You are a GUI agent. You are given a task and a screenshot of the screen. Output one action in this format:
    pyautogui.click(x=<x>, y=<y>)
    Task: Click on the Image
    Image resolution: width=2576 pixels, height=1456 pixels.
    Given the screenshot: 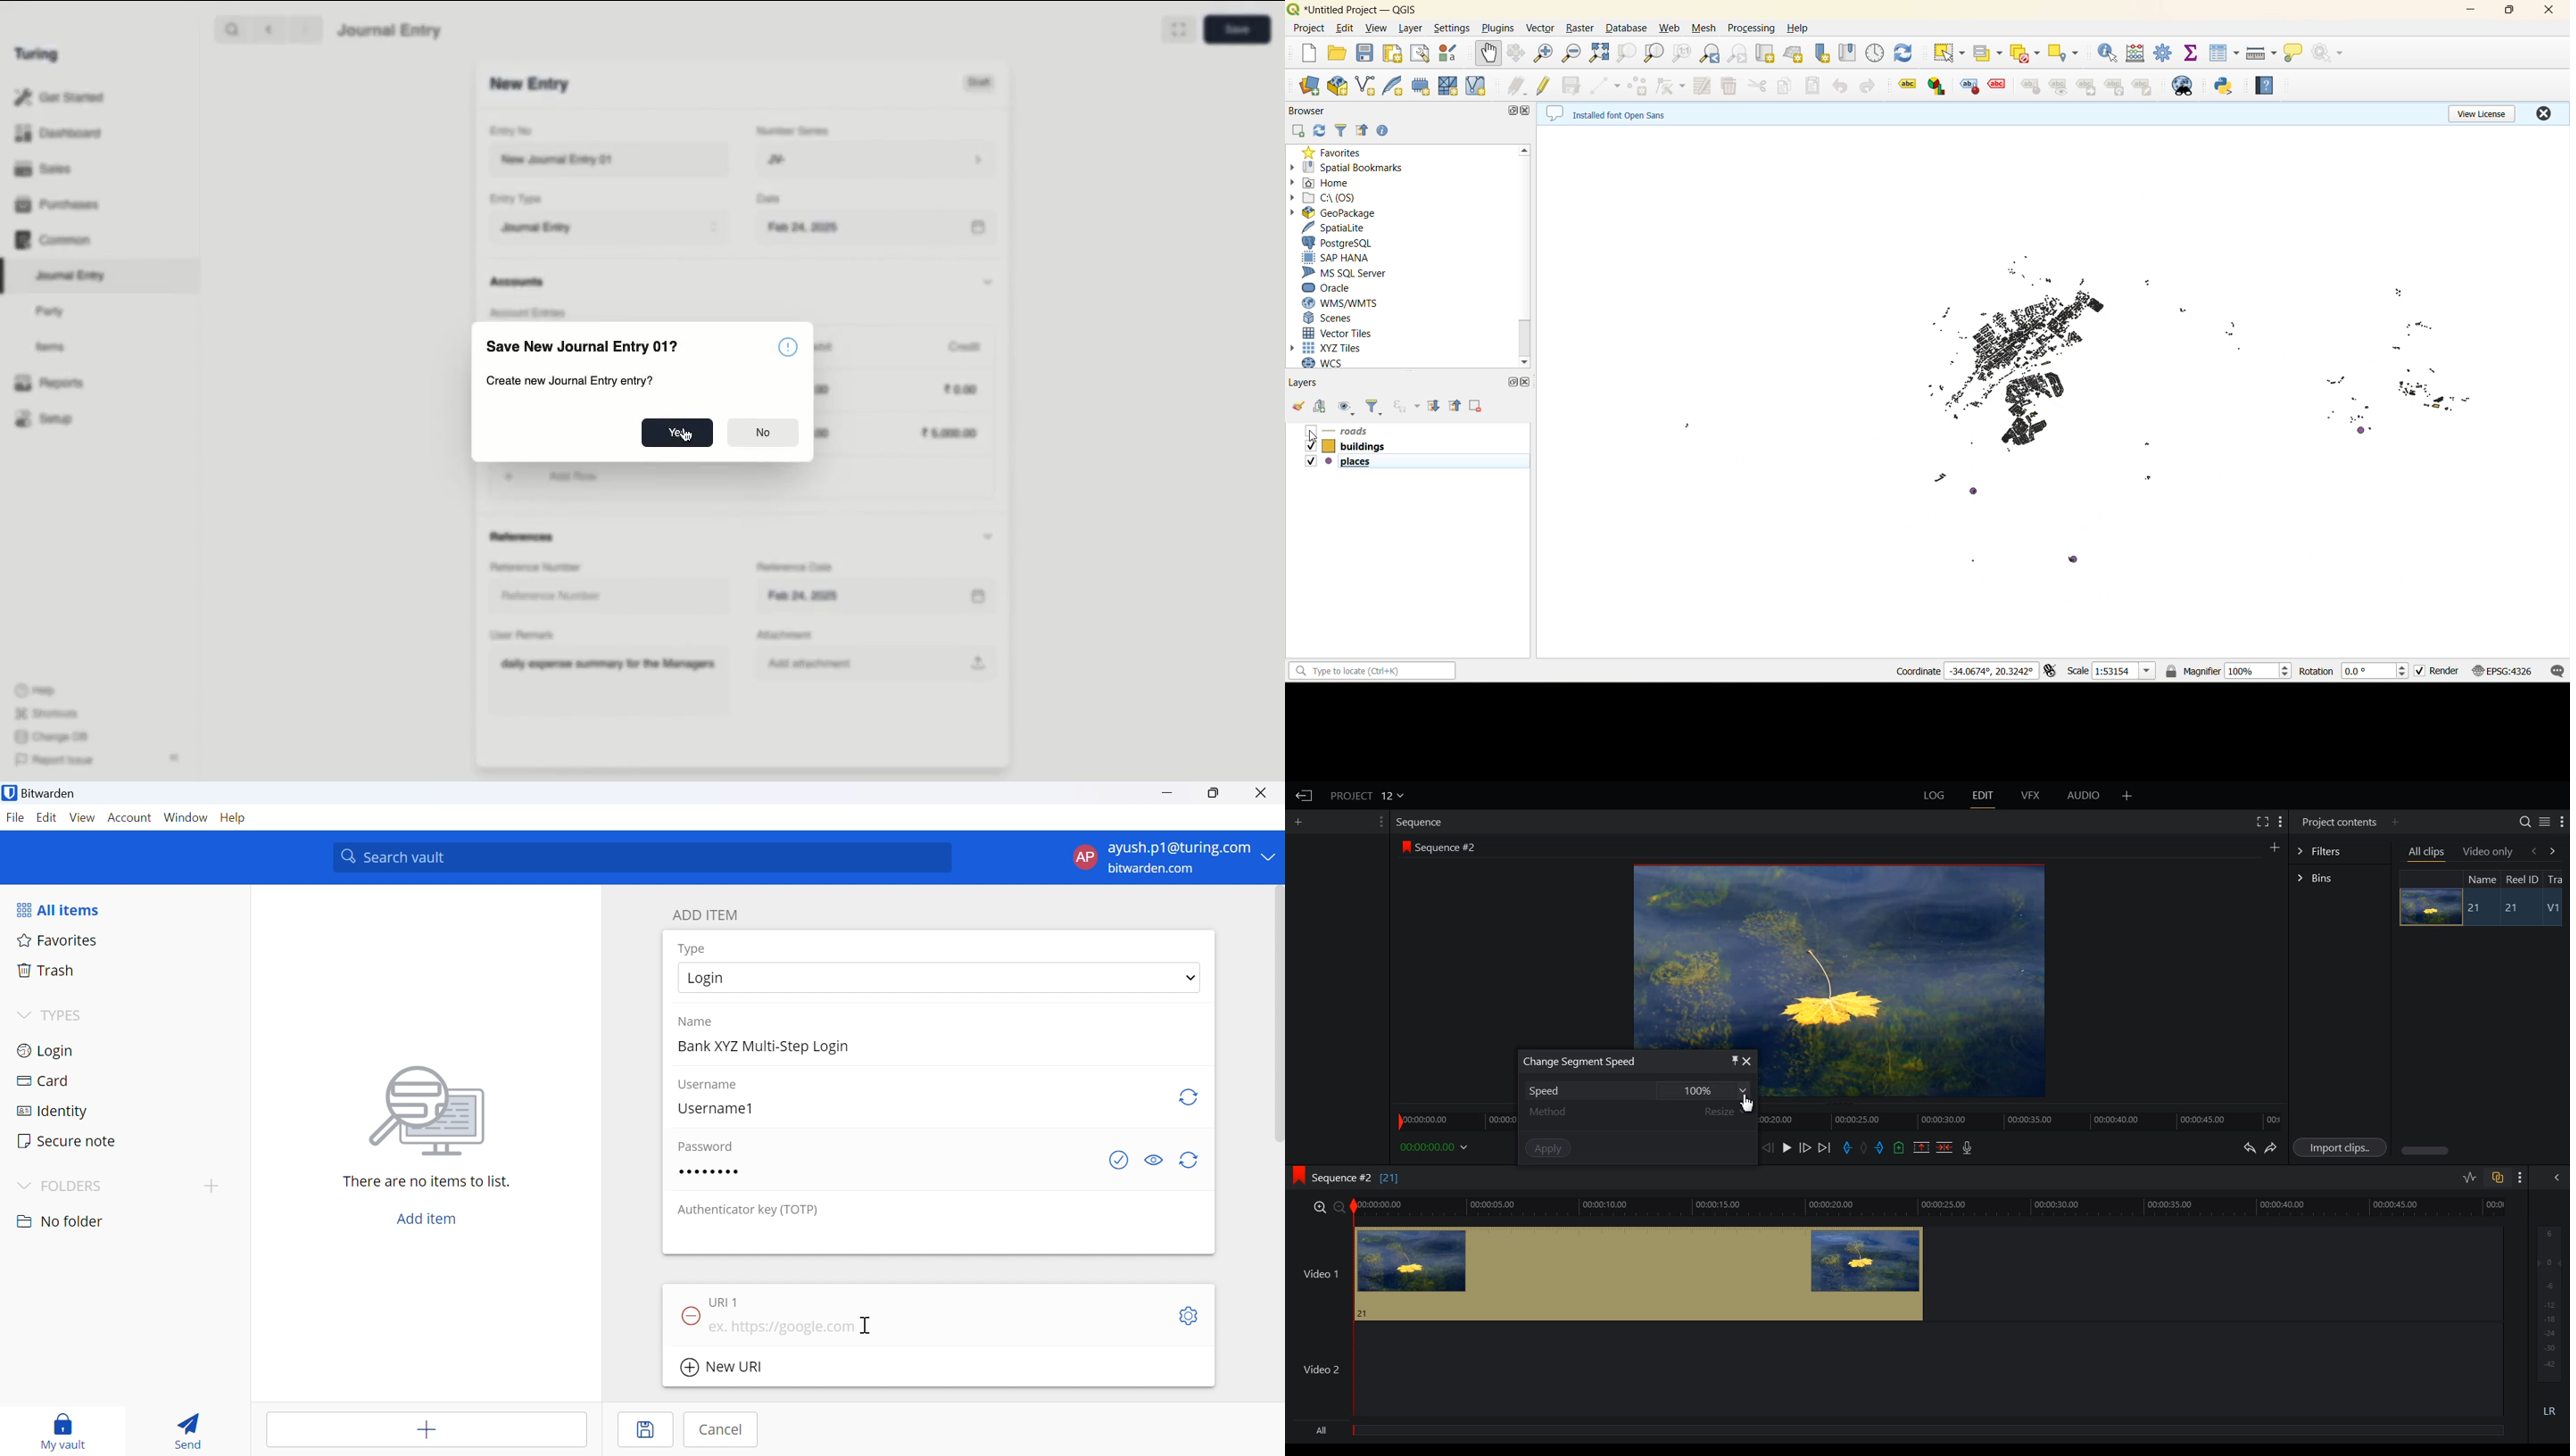 What is the action you would take?
    pyautogui.click(x=429, y=1111)
    